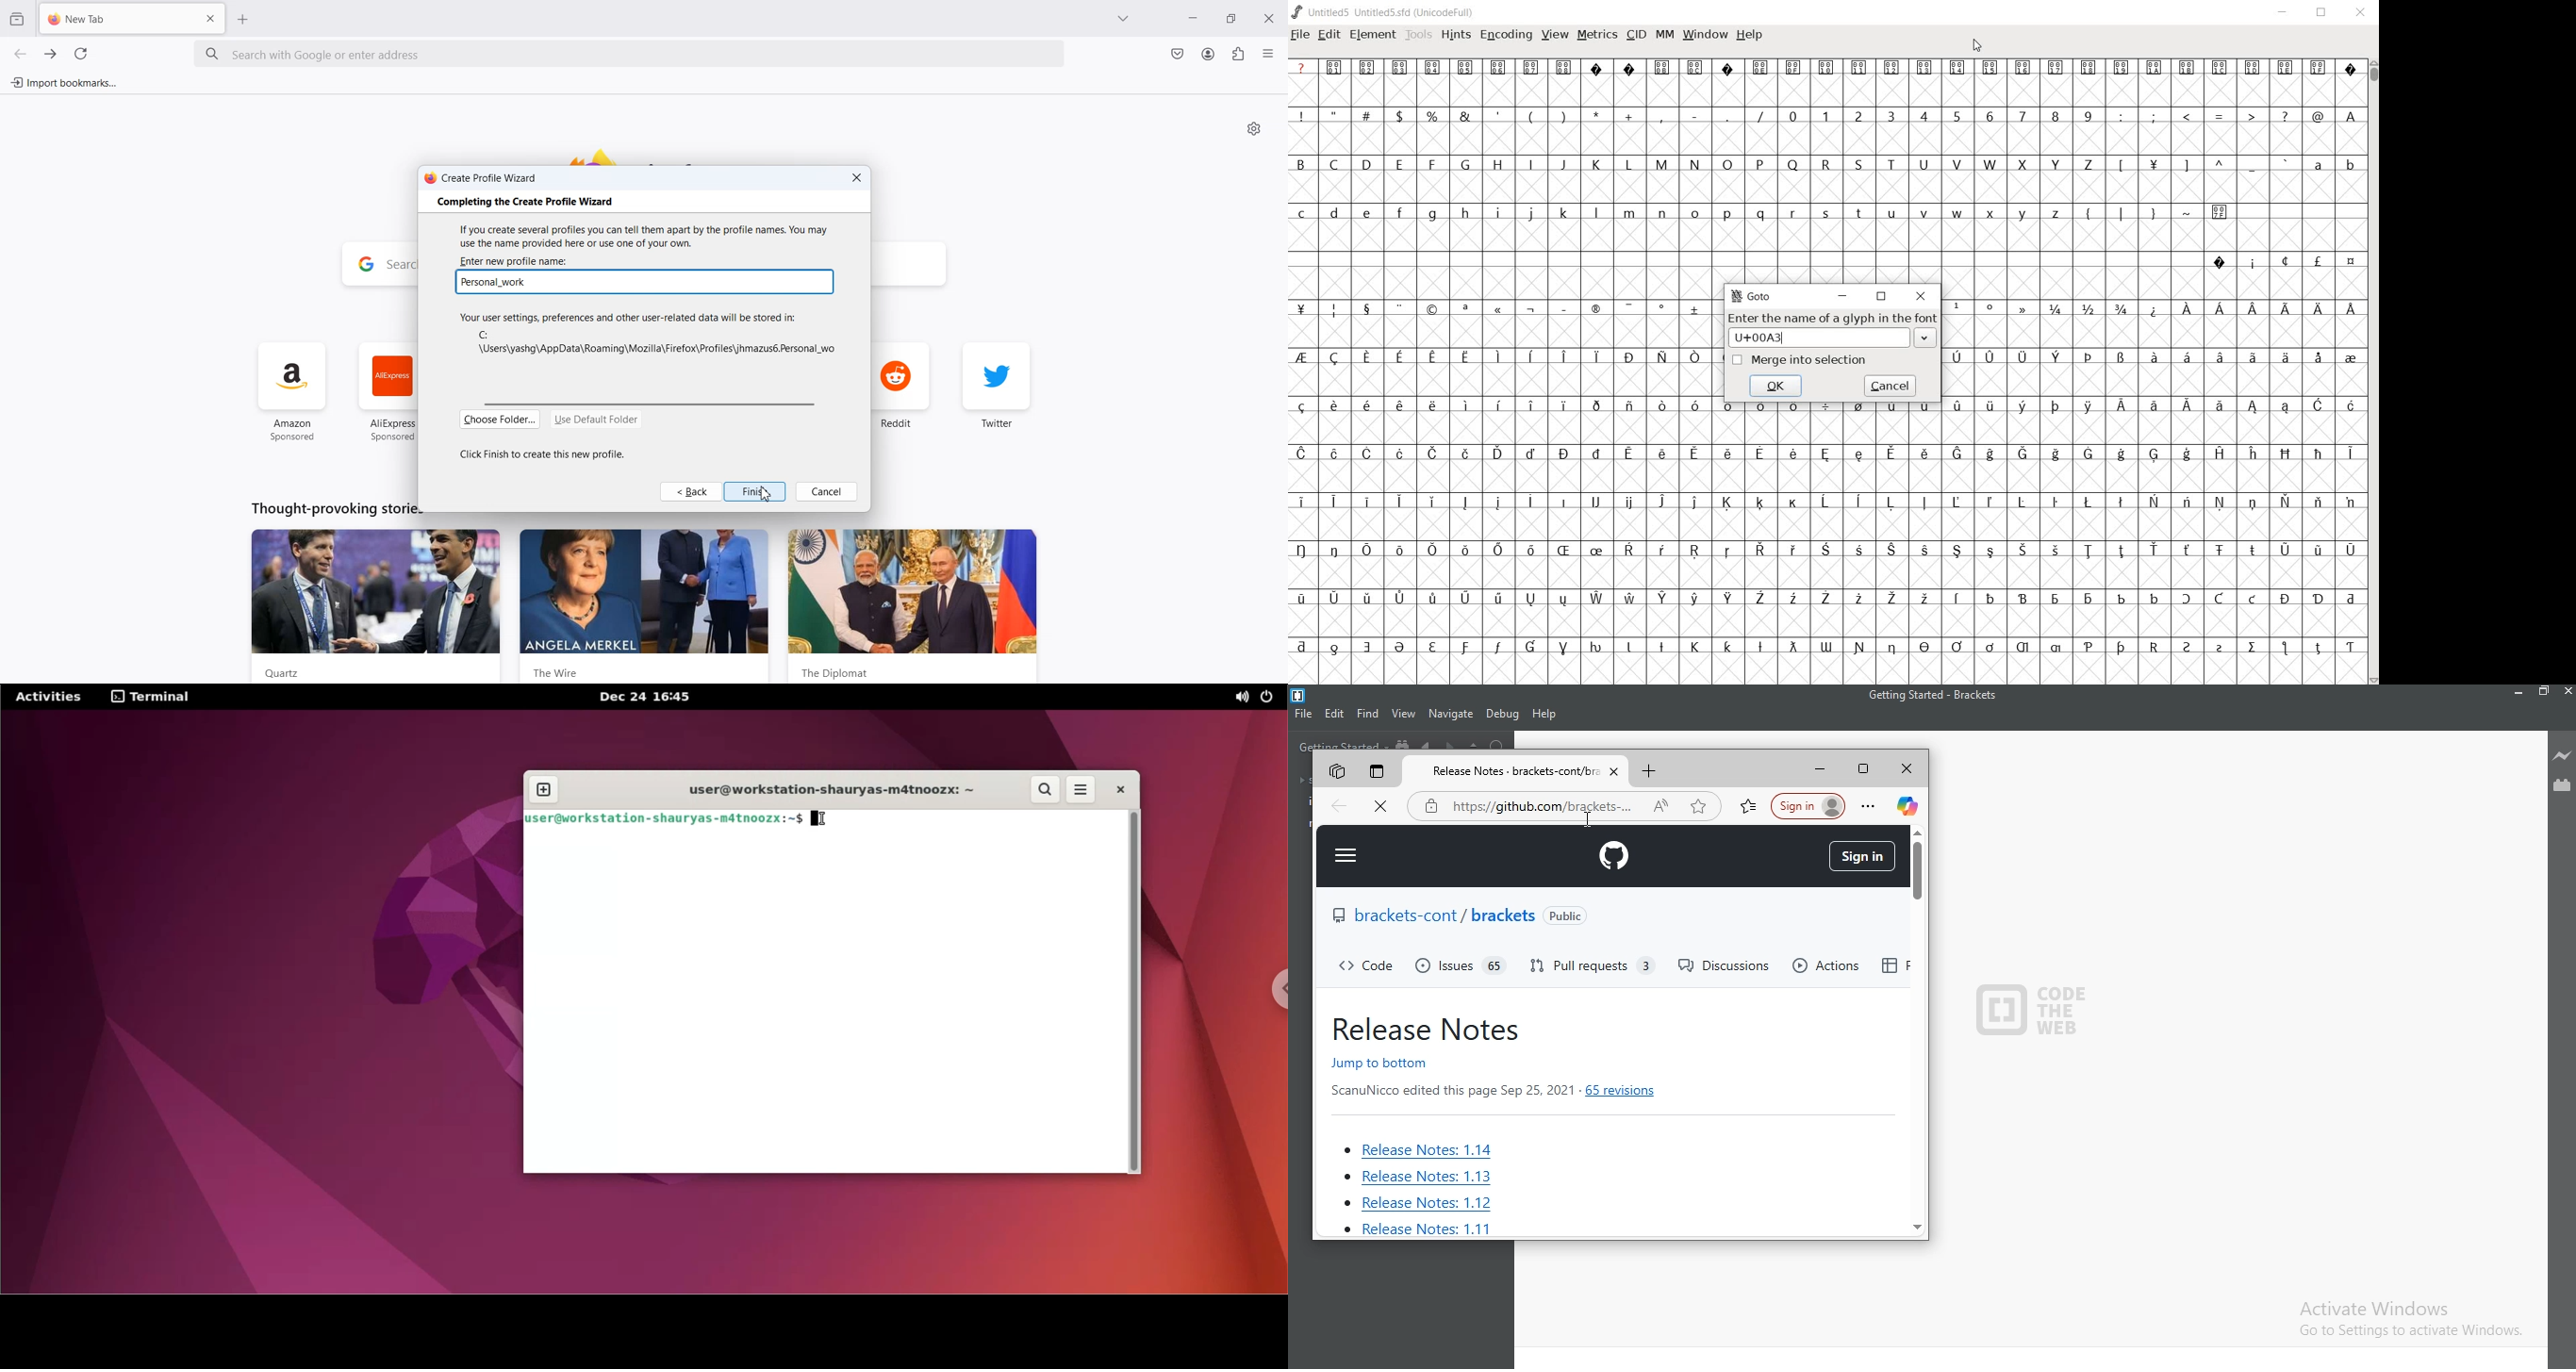 Image resolution: width=2576 pixels, height=1372 pixels. I want to click on 0, so click(1792, 115).